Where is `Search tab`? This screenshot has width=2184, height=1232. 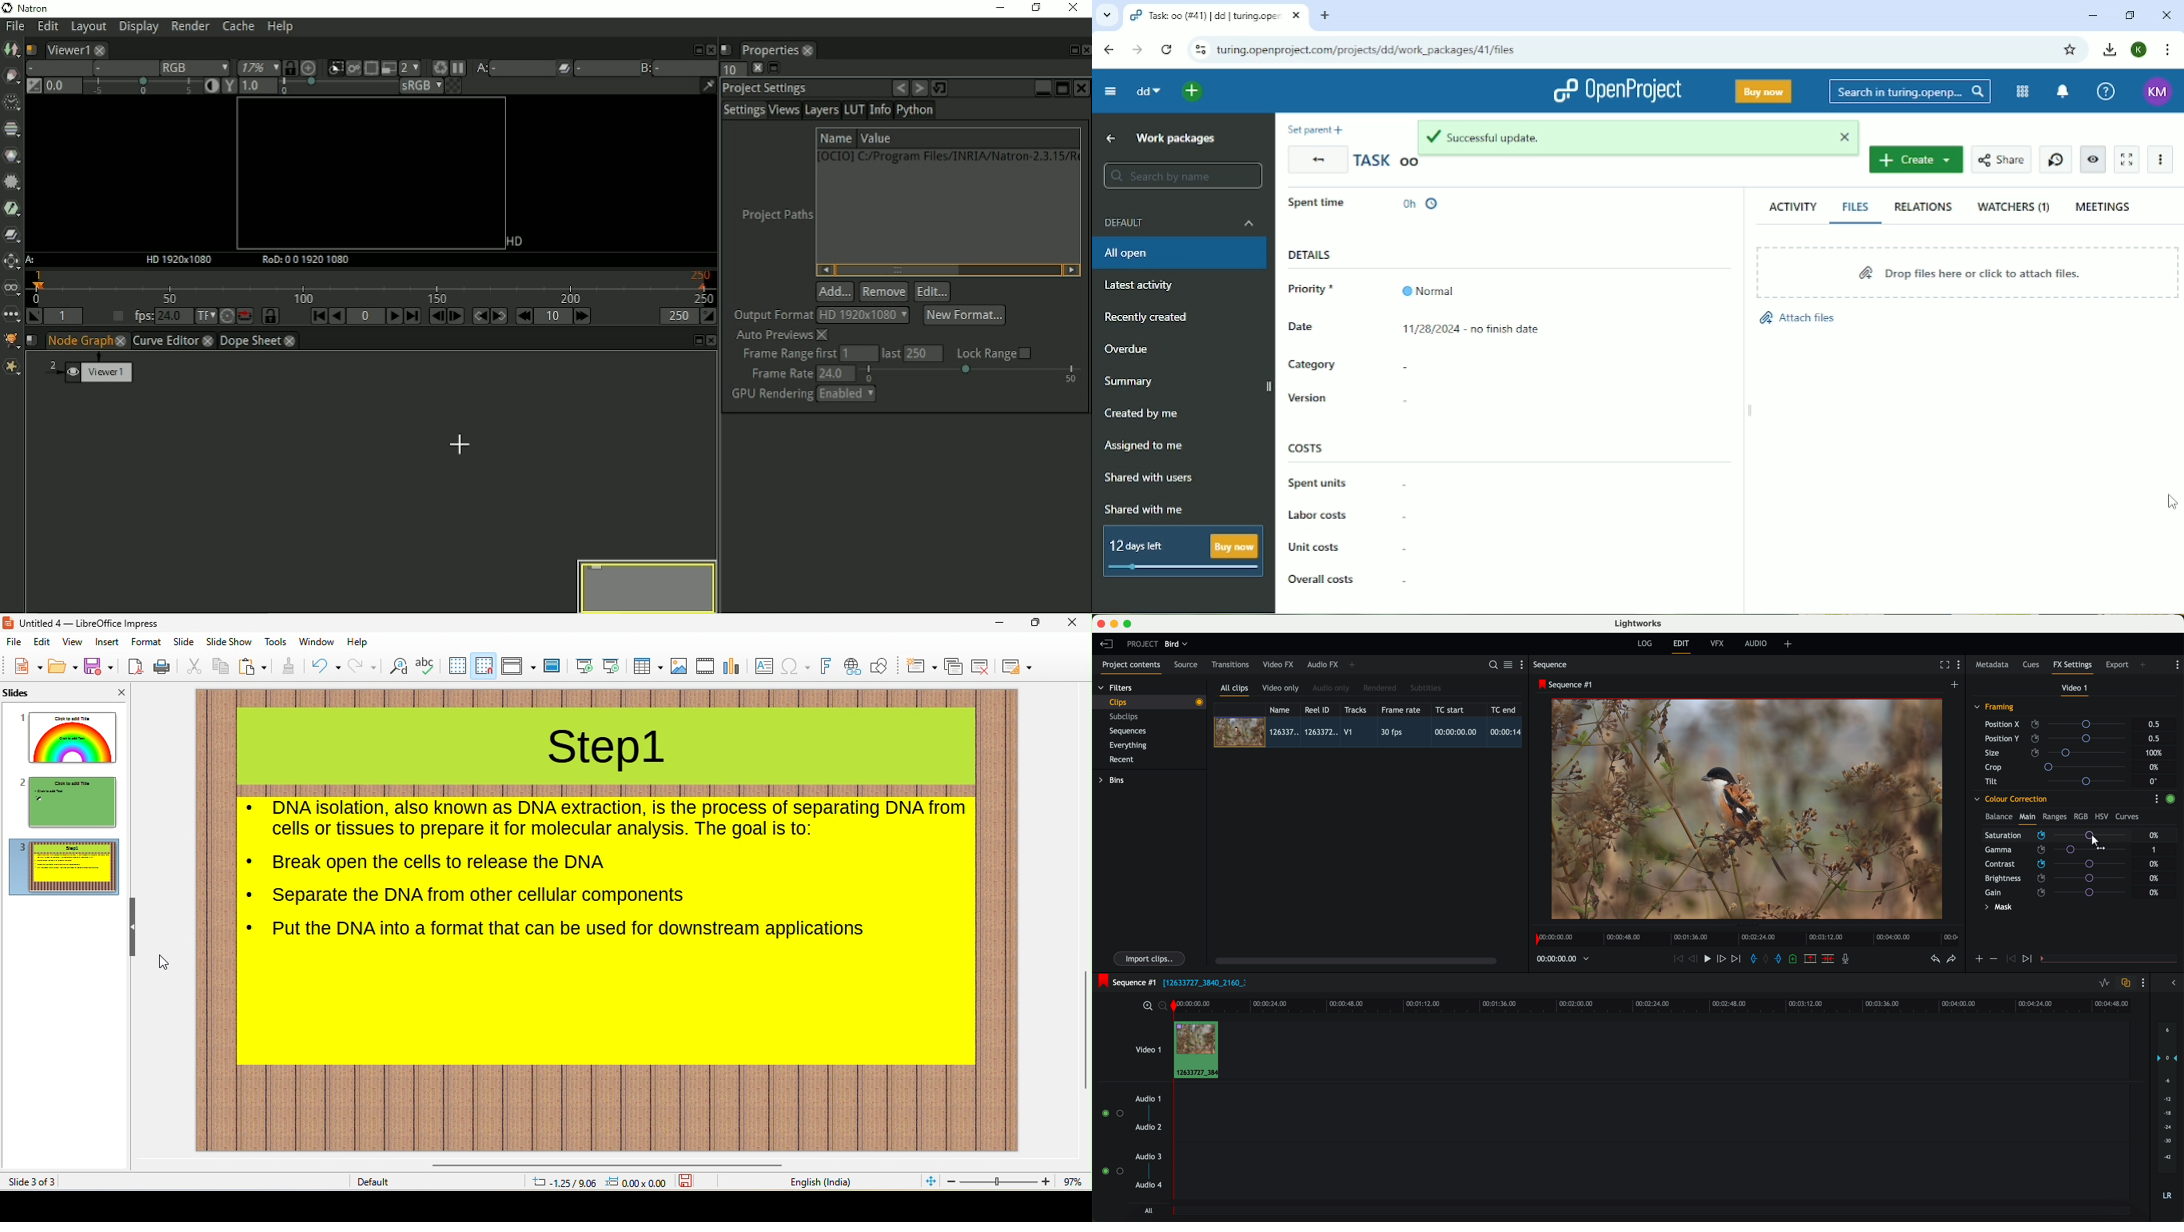 Search tab is located at coordinates (1105, 15).